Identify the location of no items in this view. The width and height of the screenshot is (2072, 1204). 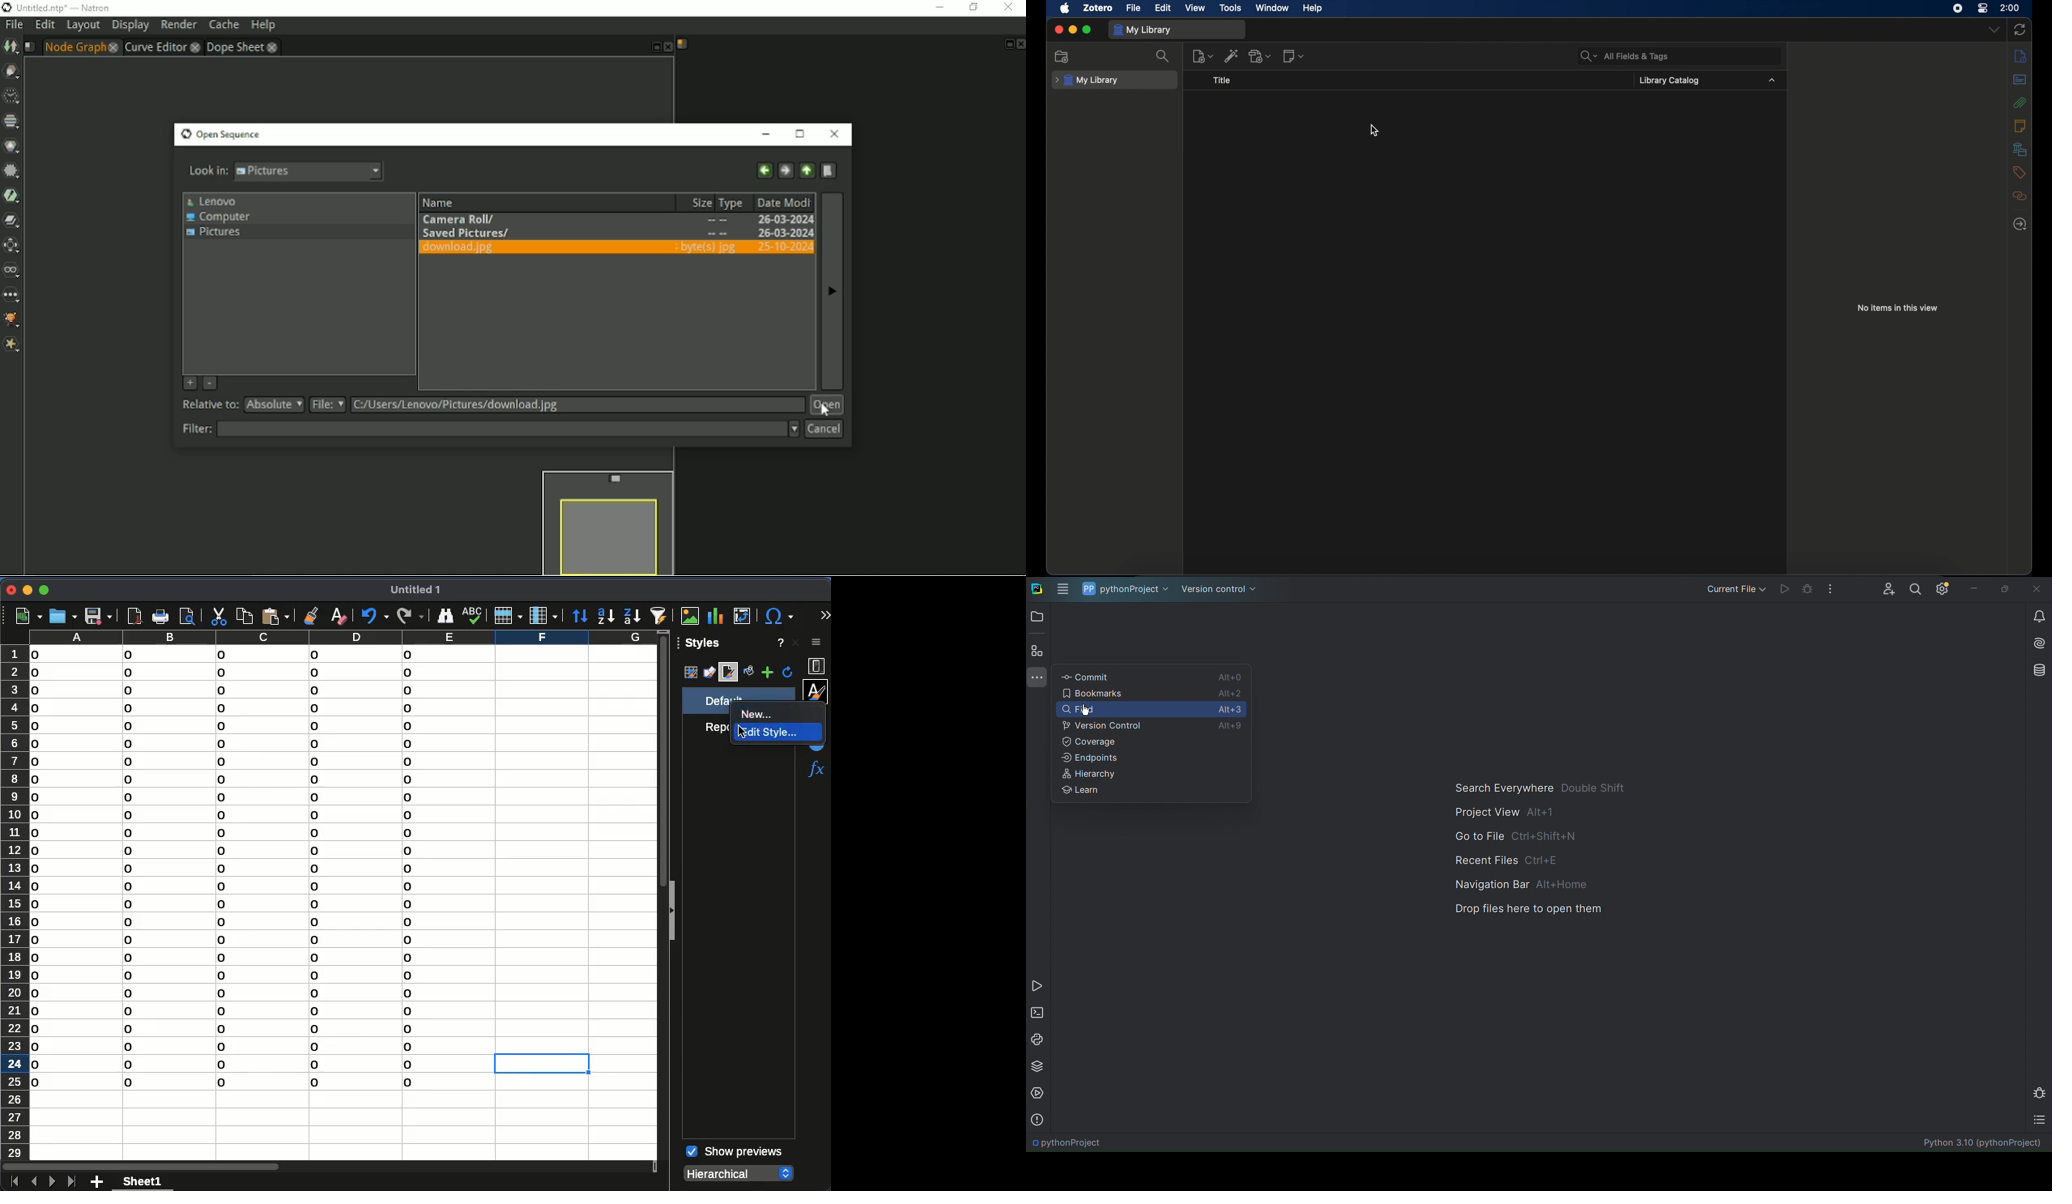
(1898, 308).